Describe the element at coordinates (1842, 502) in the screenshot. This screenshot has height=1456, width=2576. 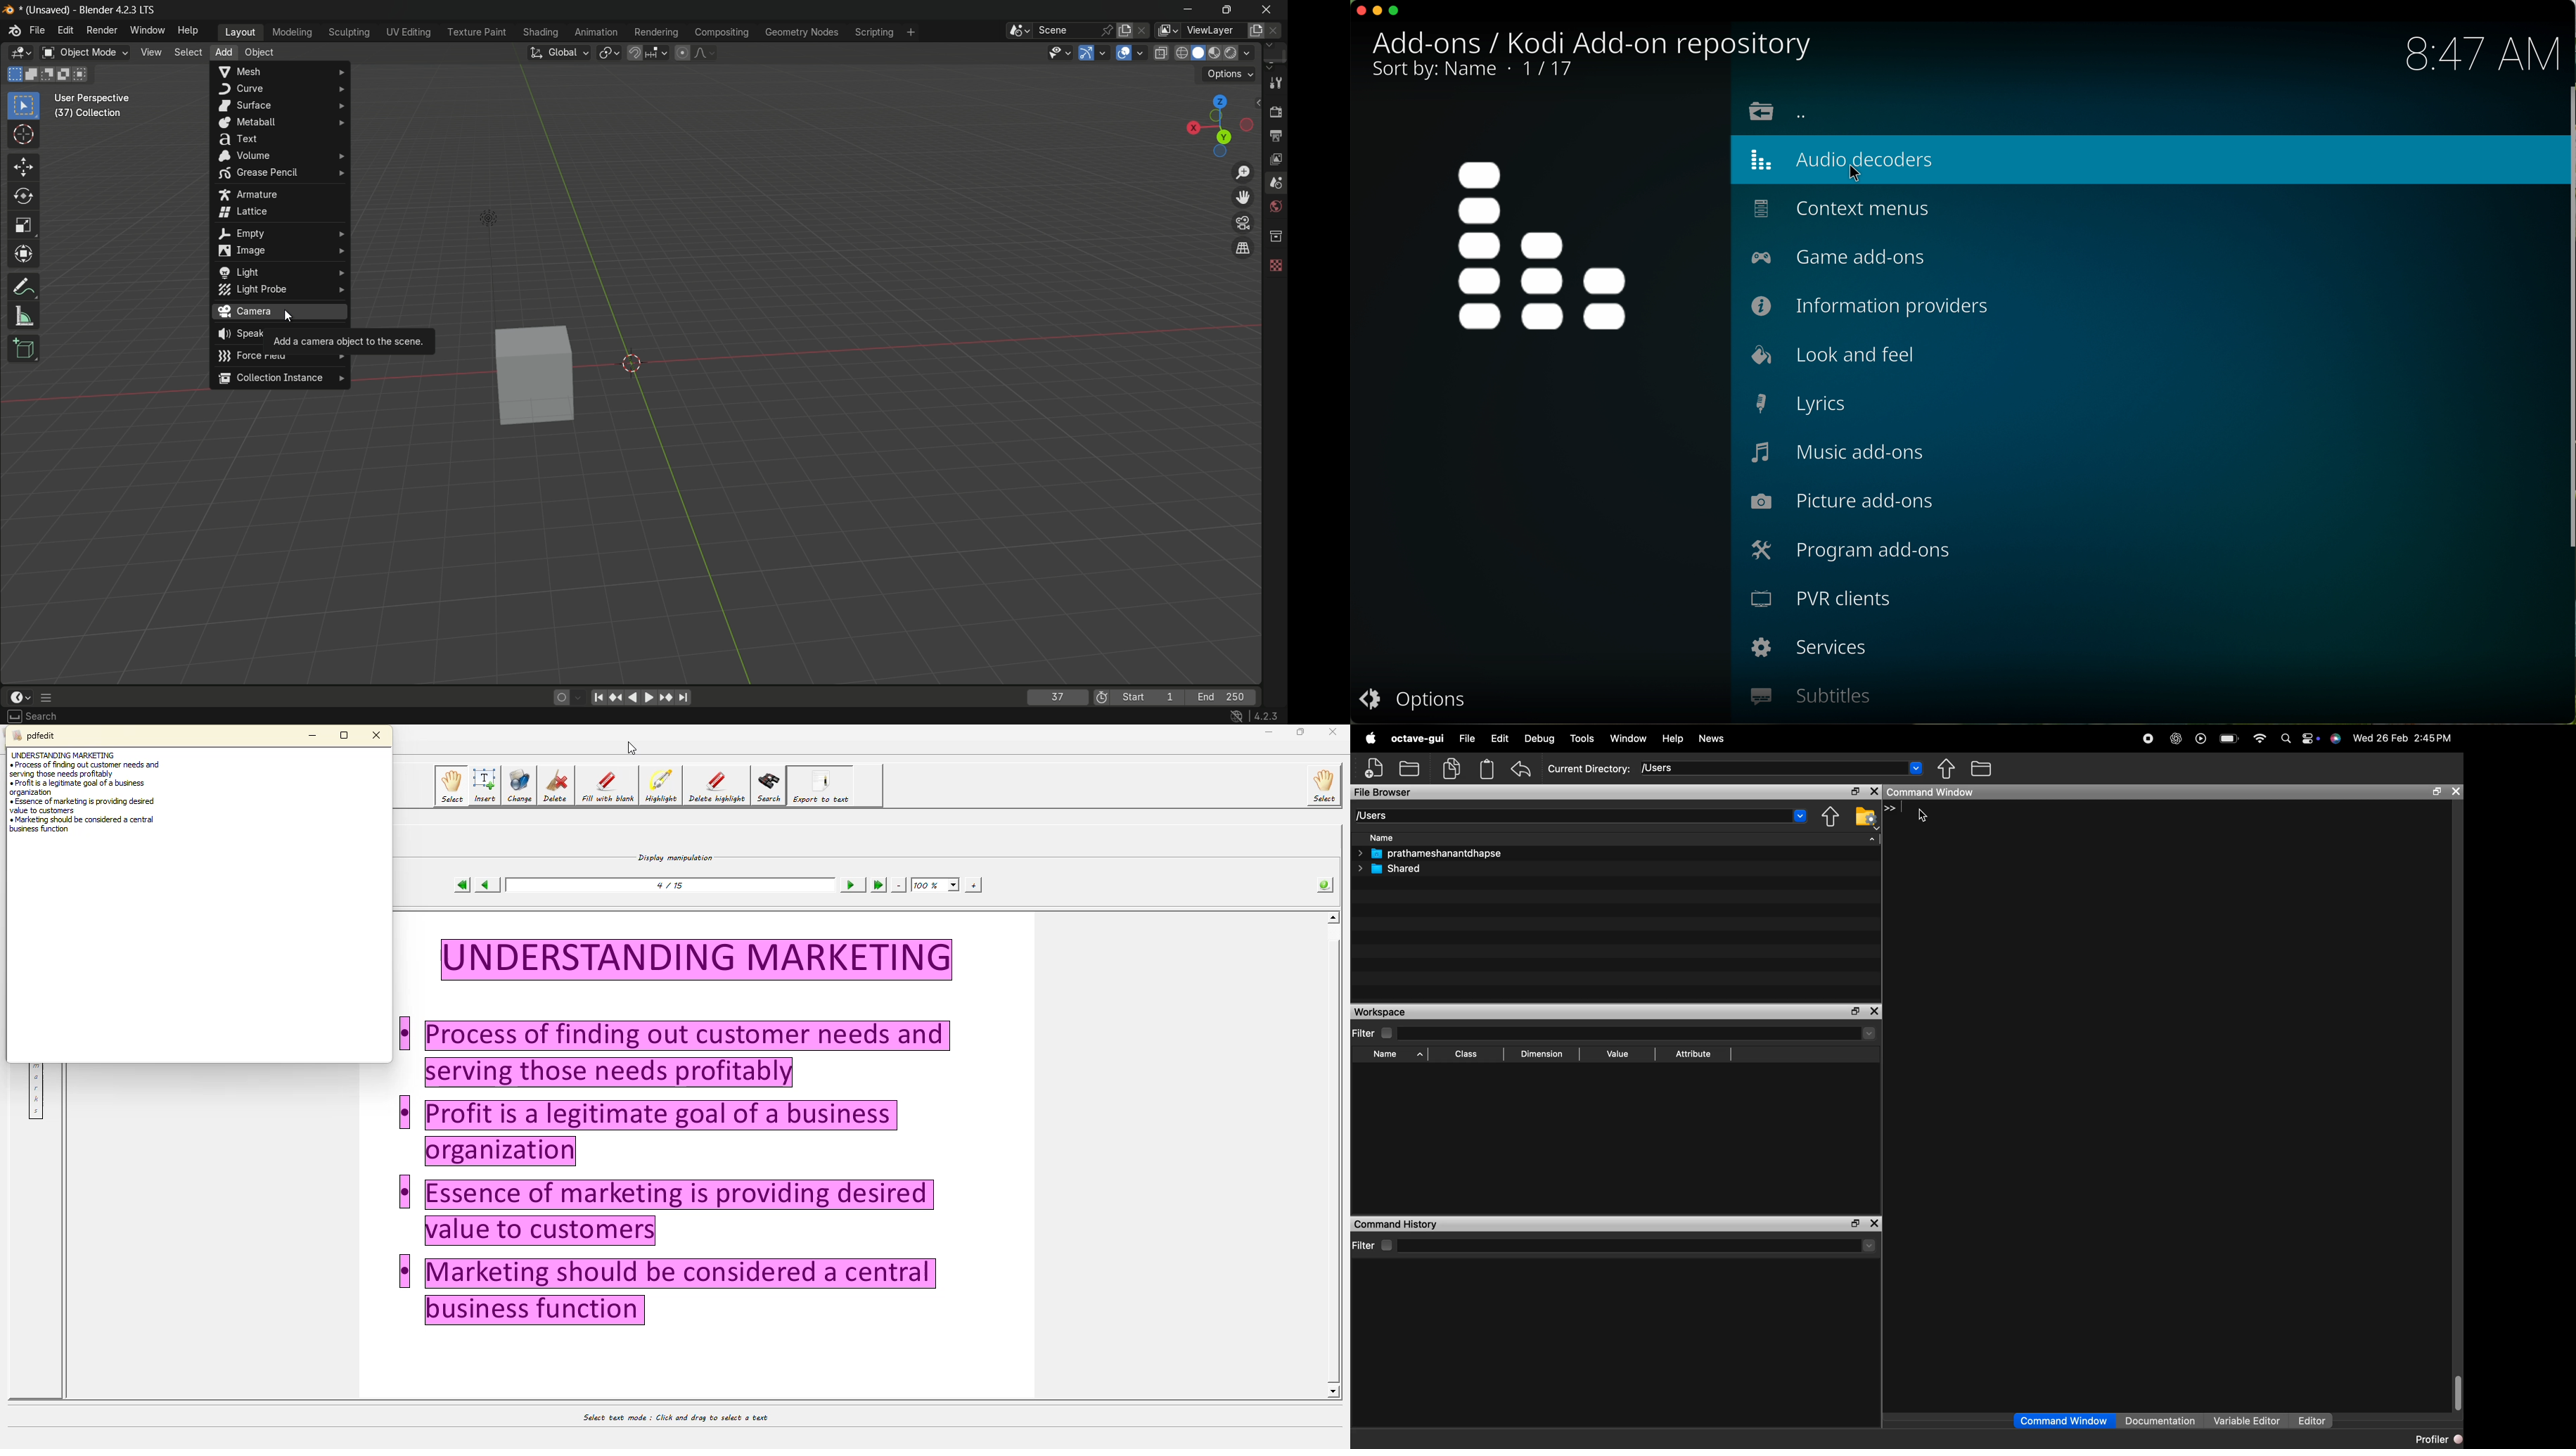
I see `picture add-ons` at that location.